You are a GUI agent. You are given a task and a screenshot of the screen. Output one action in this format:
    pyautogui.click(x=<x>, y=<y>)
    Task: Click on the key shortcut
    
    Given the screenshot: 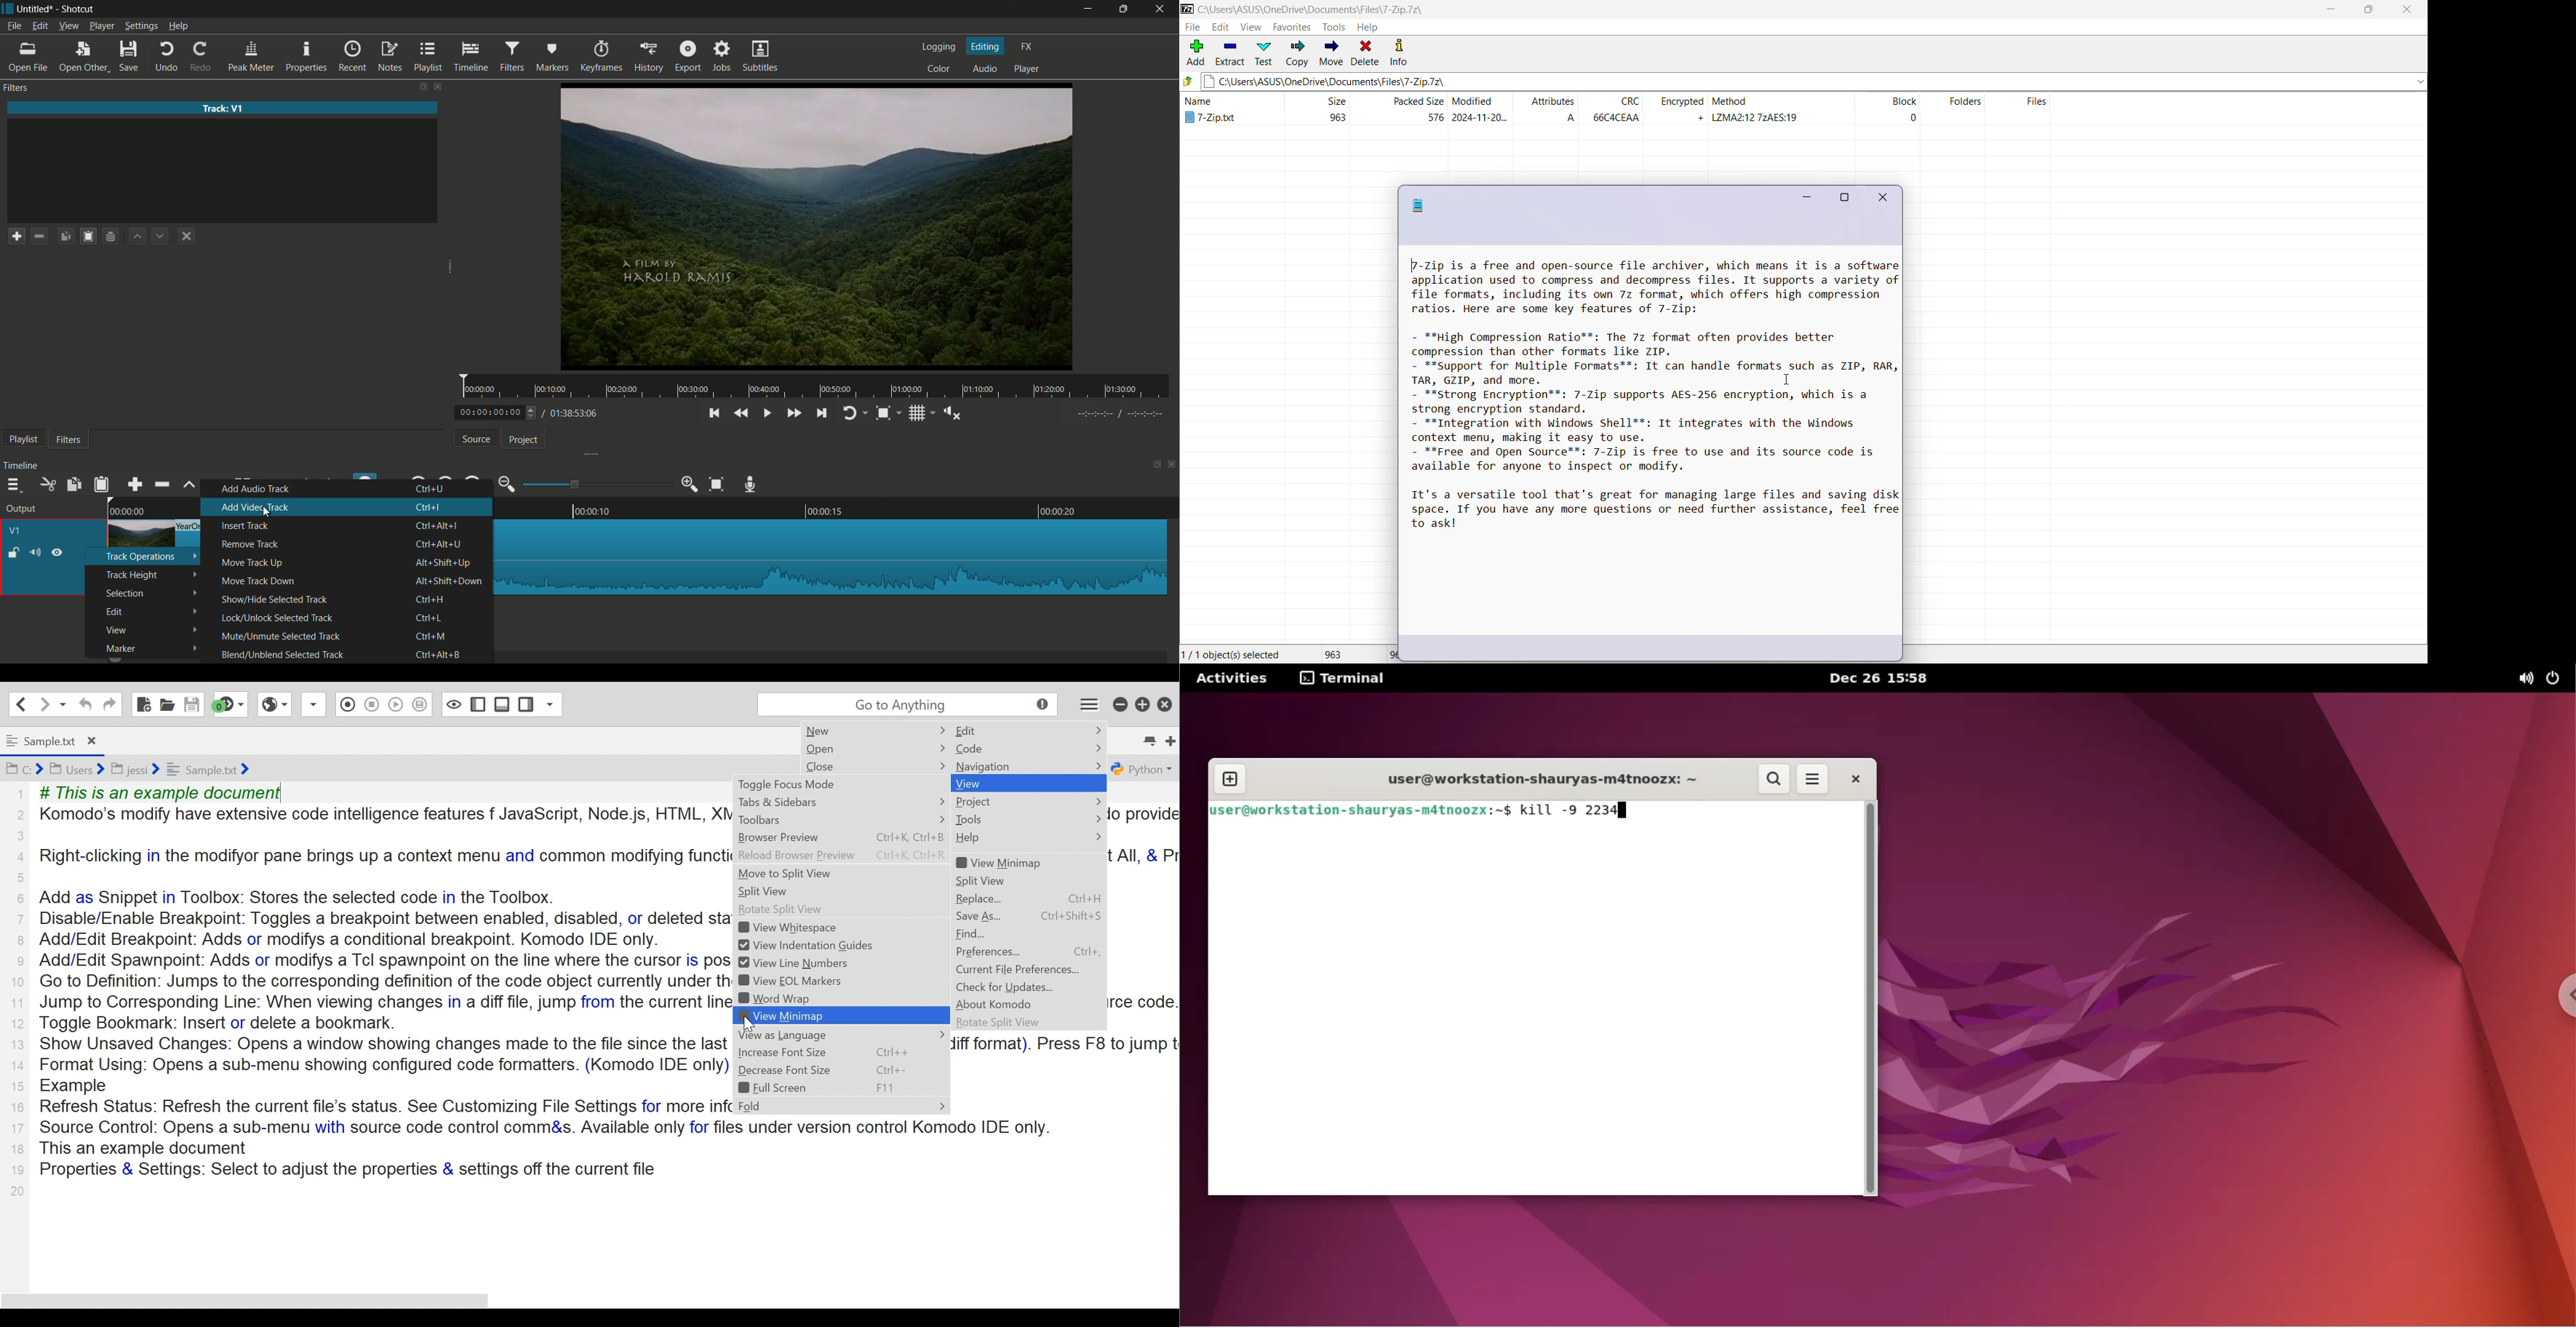 What is the action you would take?
    pyautogui.click(x=445, y=563)
    